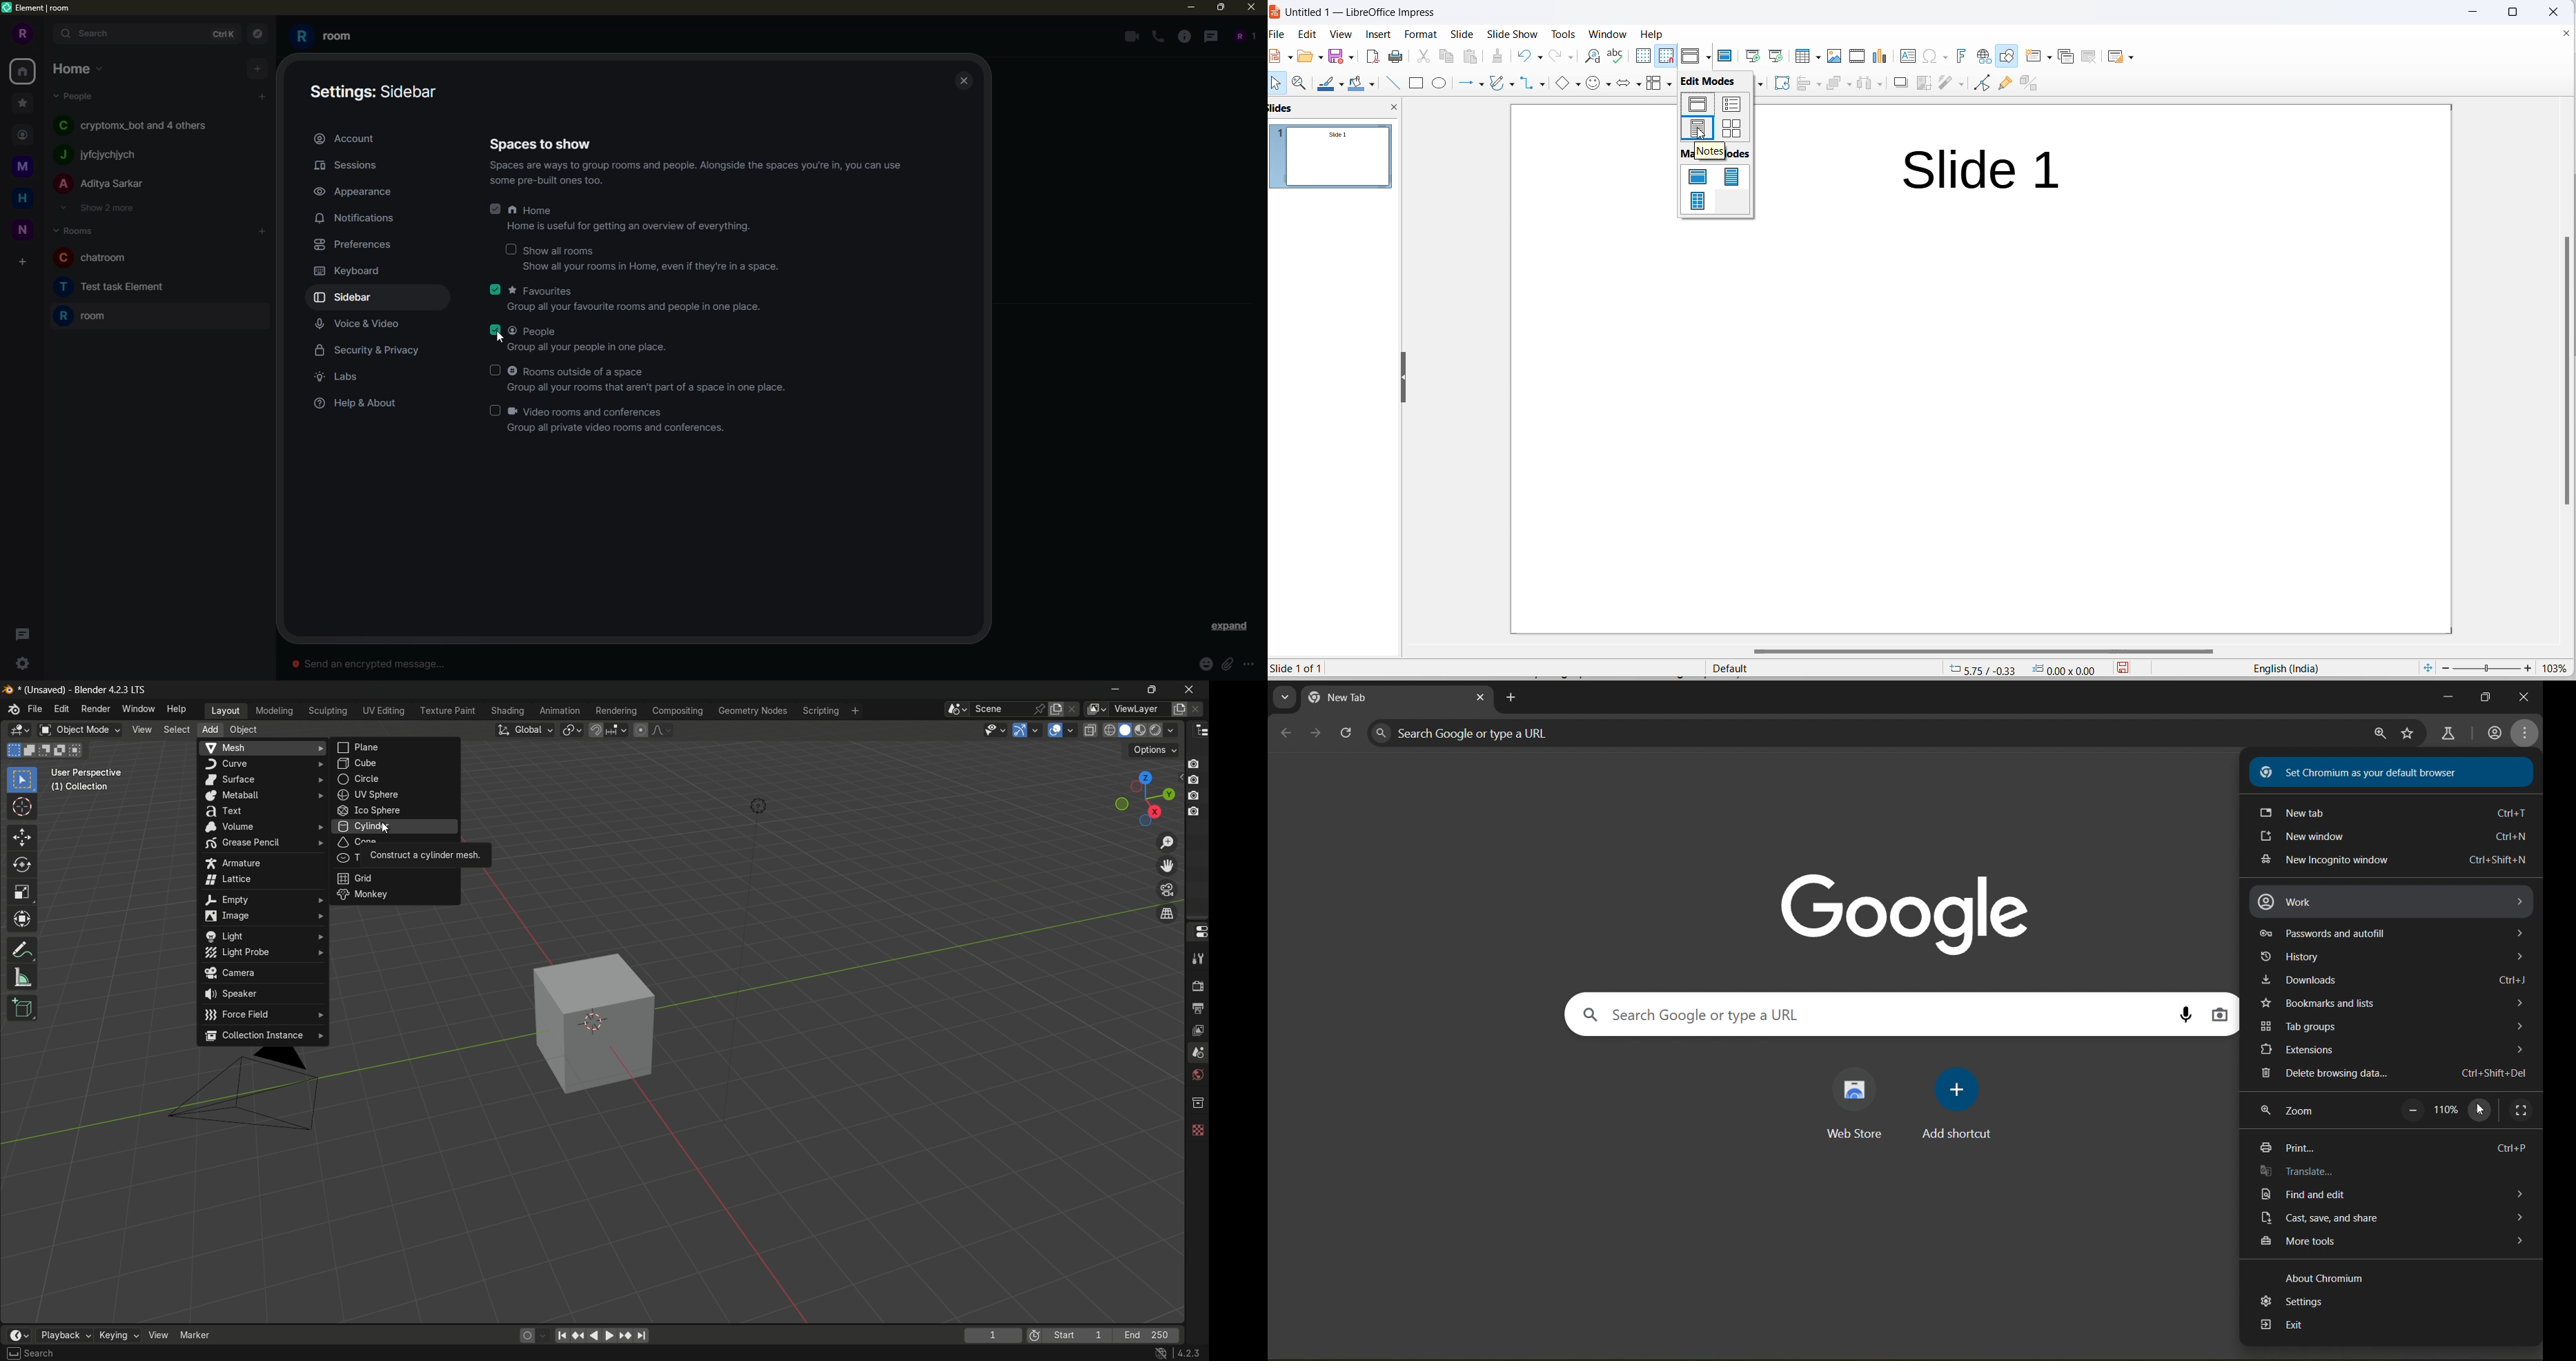 This screenshot has height=1372, width=2576. Describe the element at coordinates (1983, 84) in the screenshot. I see `toggle endpoint edit mode` at that location.